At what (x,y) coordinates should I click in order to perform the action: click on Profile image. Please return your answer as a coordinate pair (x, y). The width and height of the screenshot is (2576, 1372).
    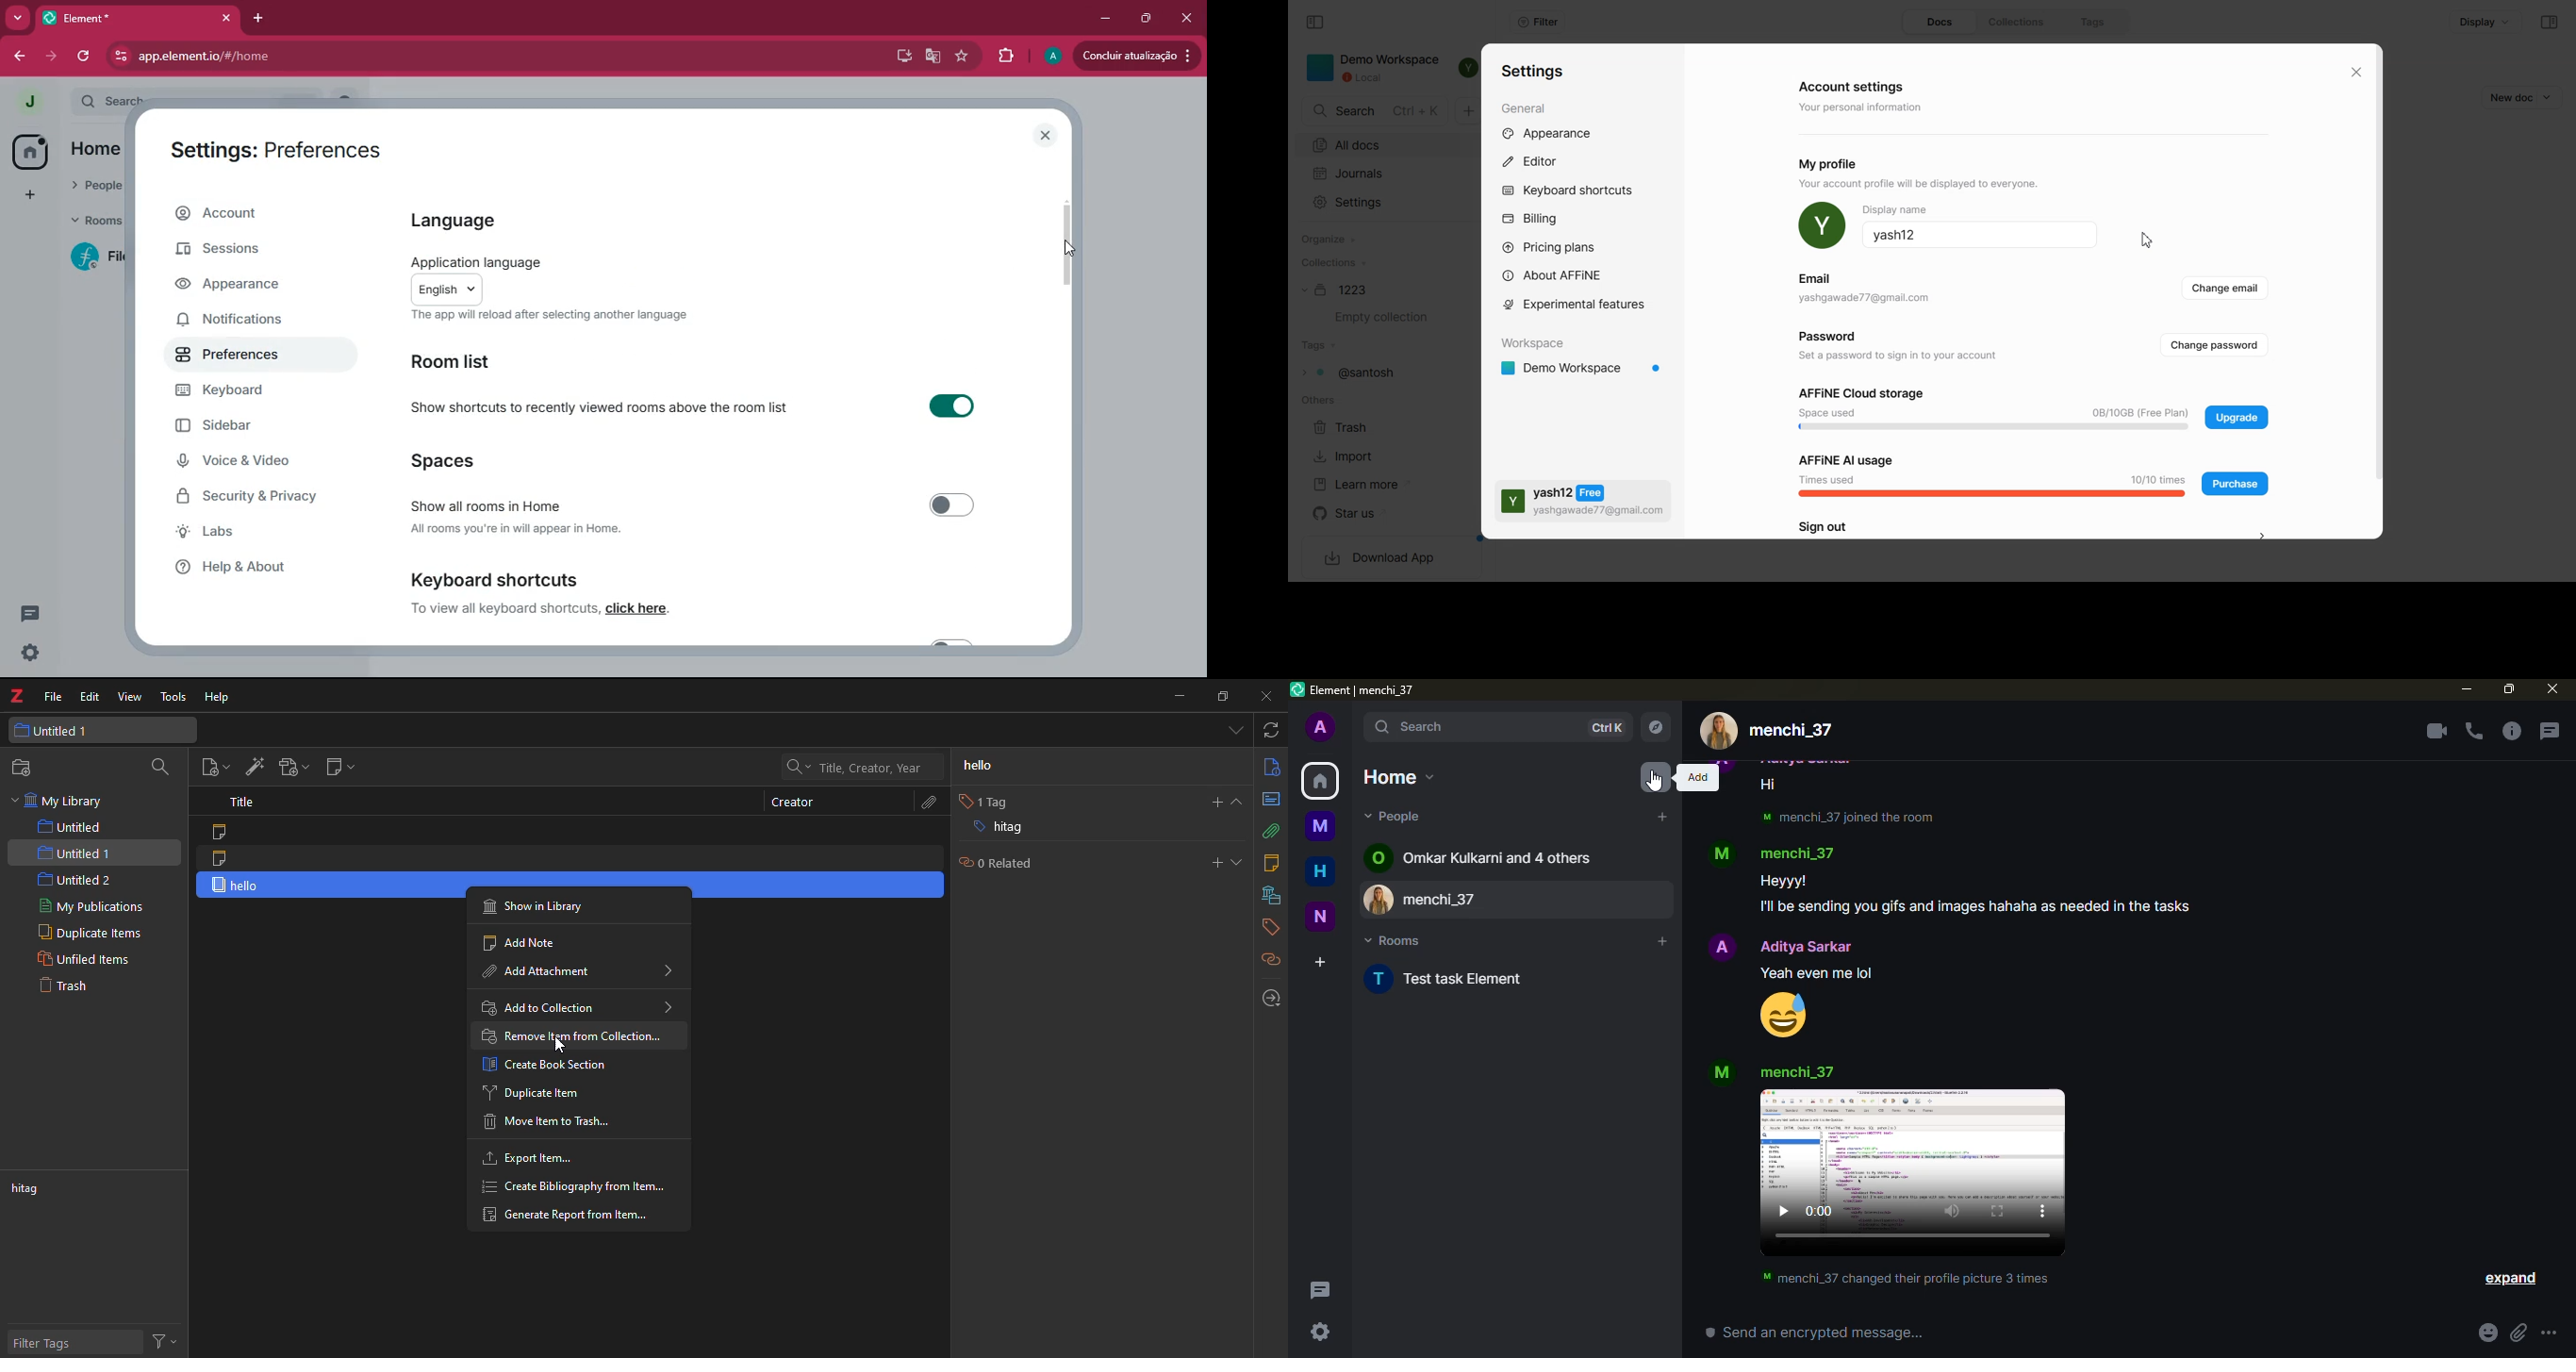
    Looking at the image, I should click on (1380, 899).